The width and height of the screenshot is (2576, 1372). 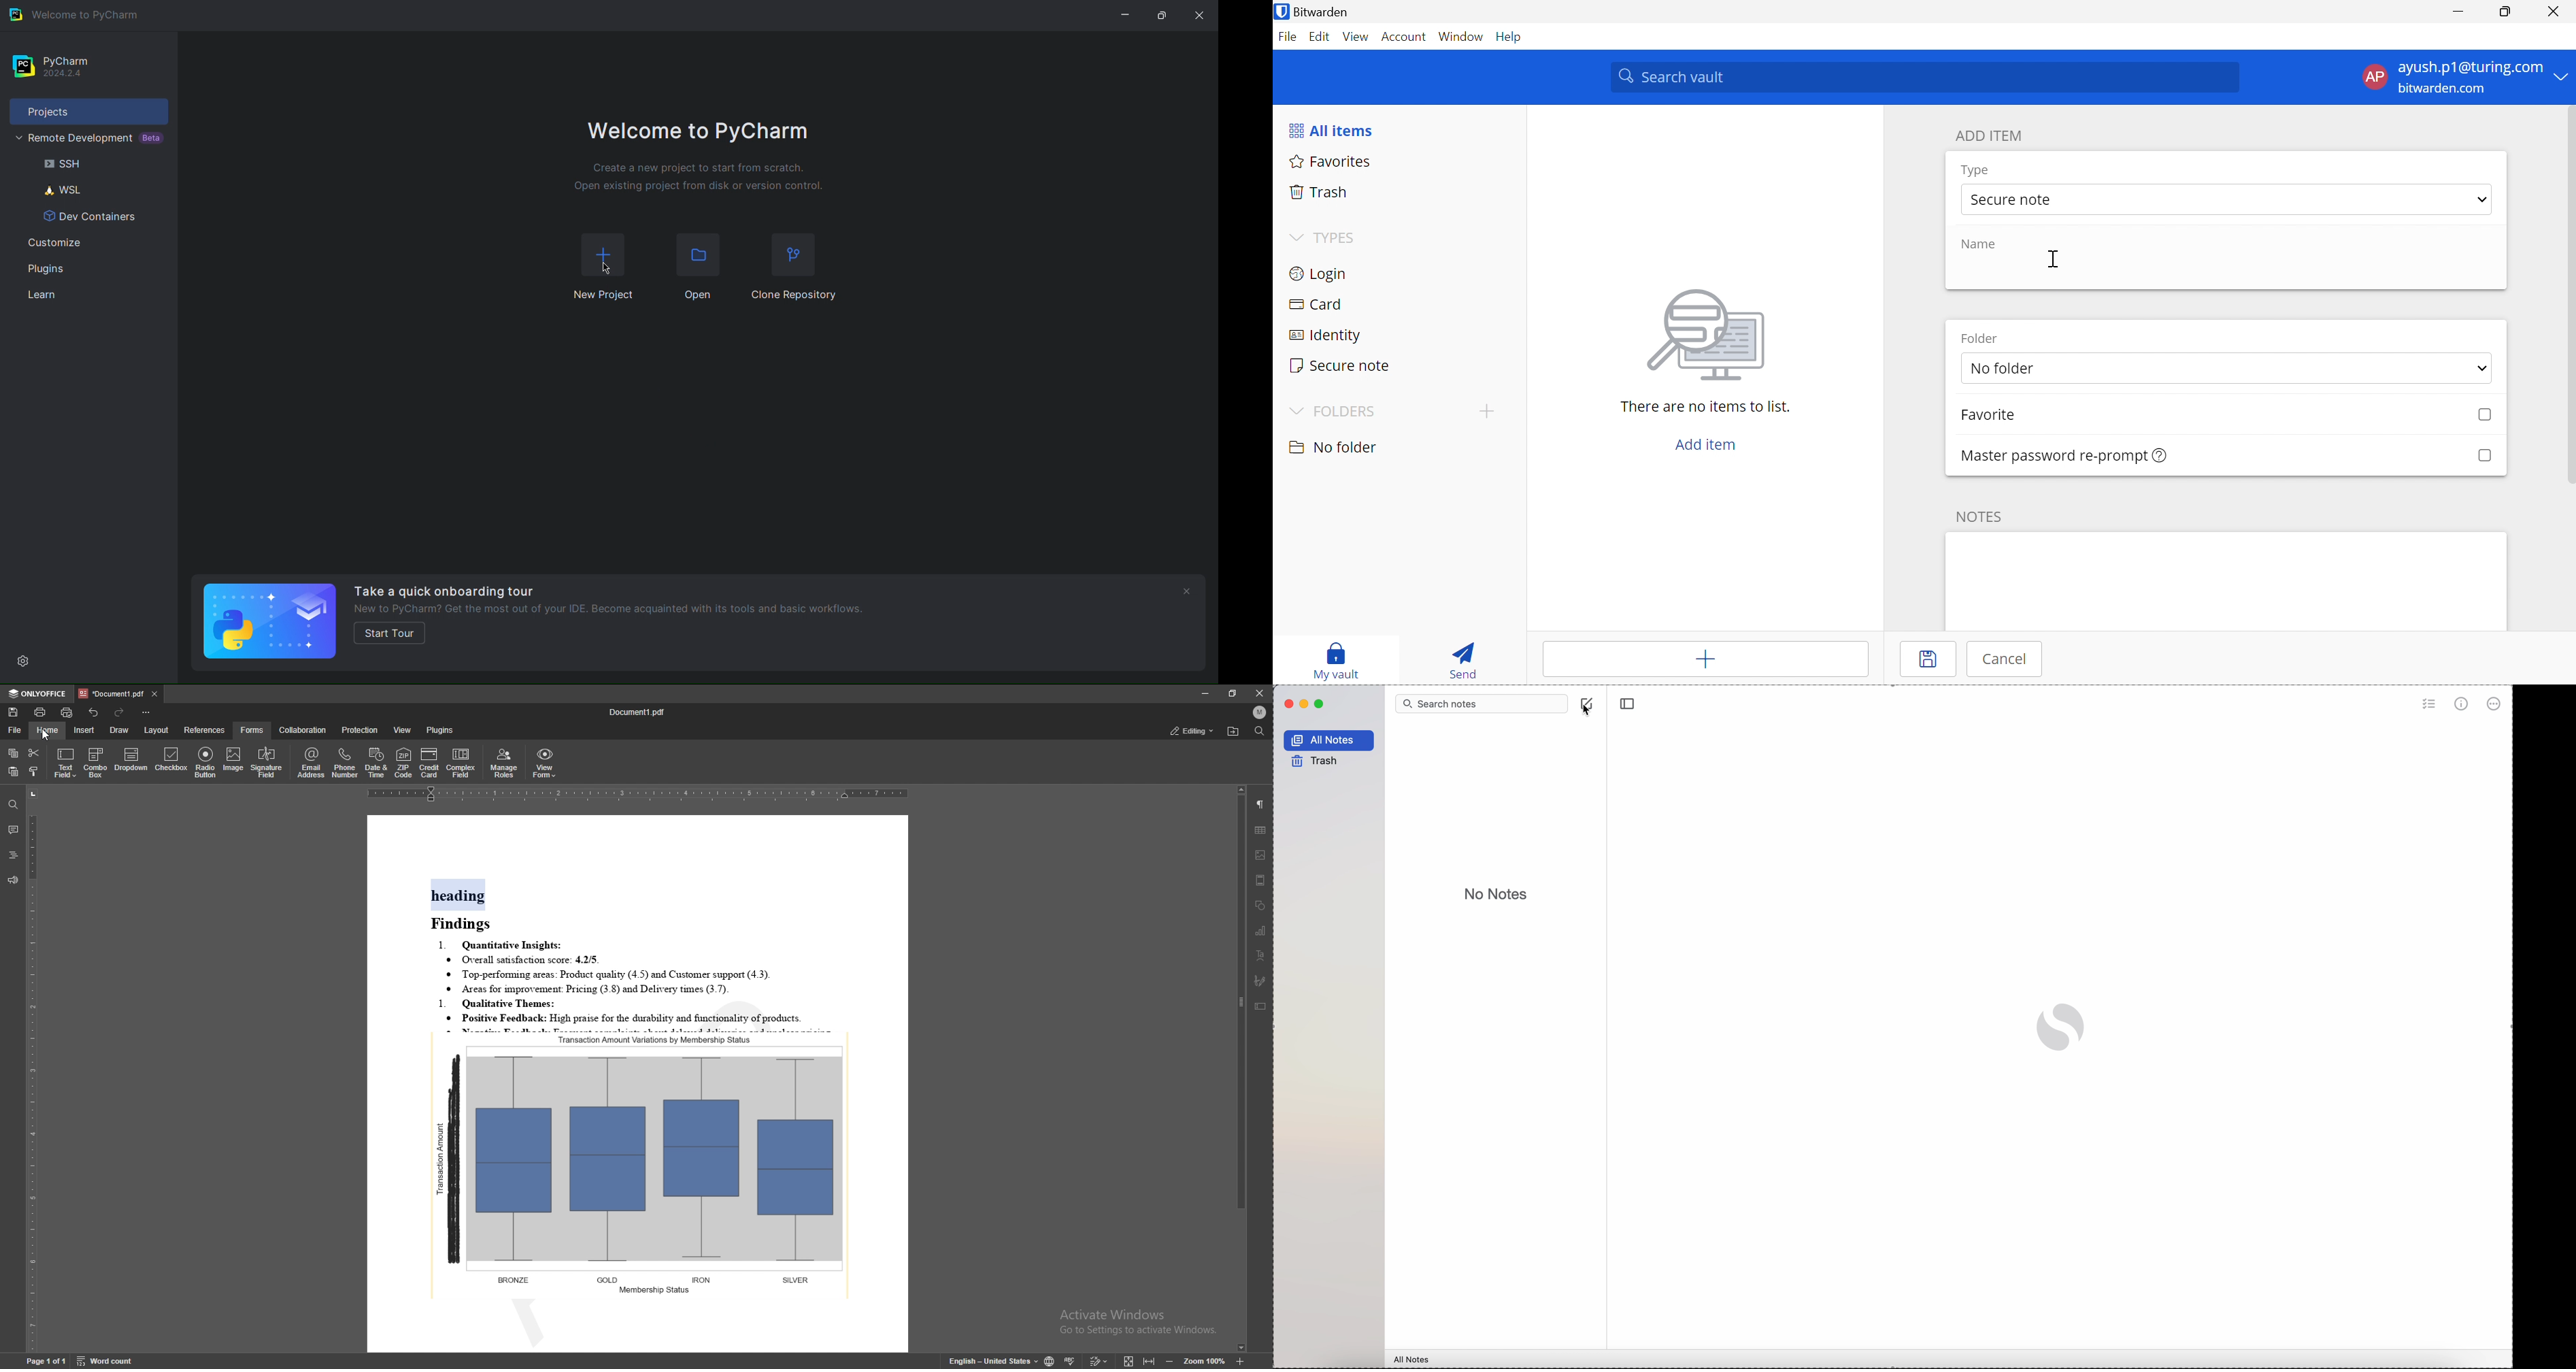 I want to click on locate file, so click(x=1233, y=732).